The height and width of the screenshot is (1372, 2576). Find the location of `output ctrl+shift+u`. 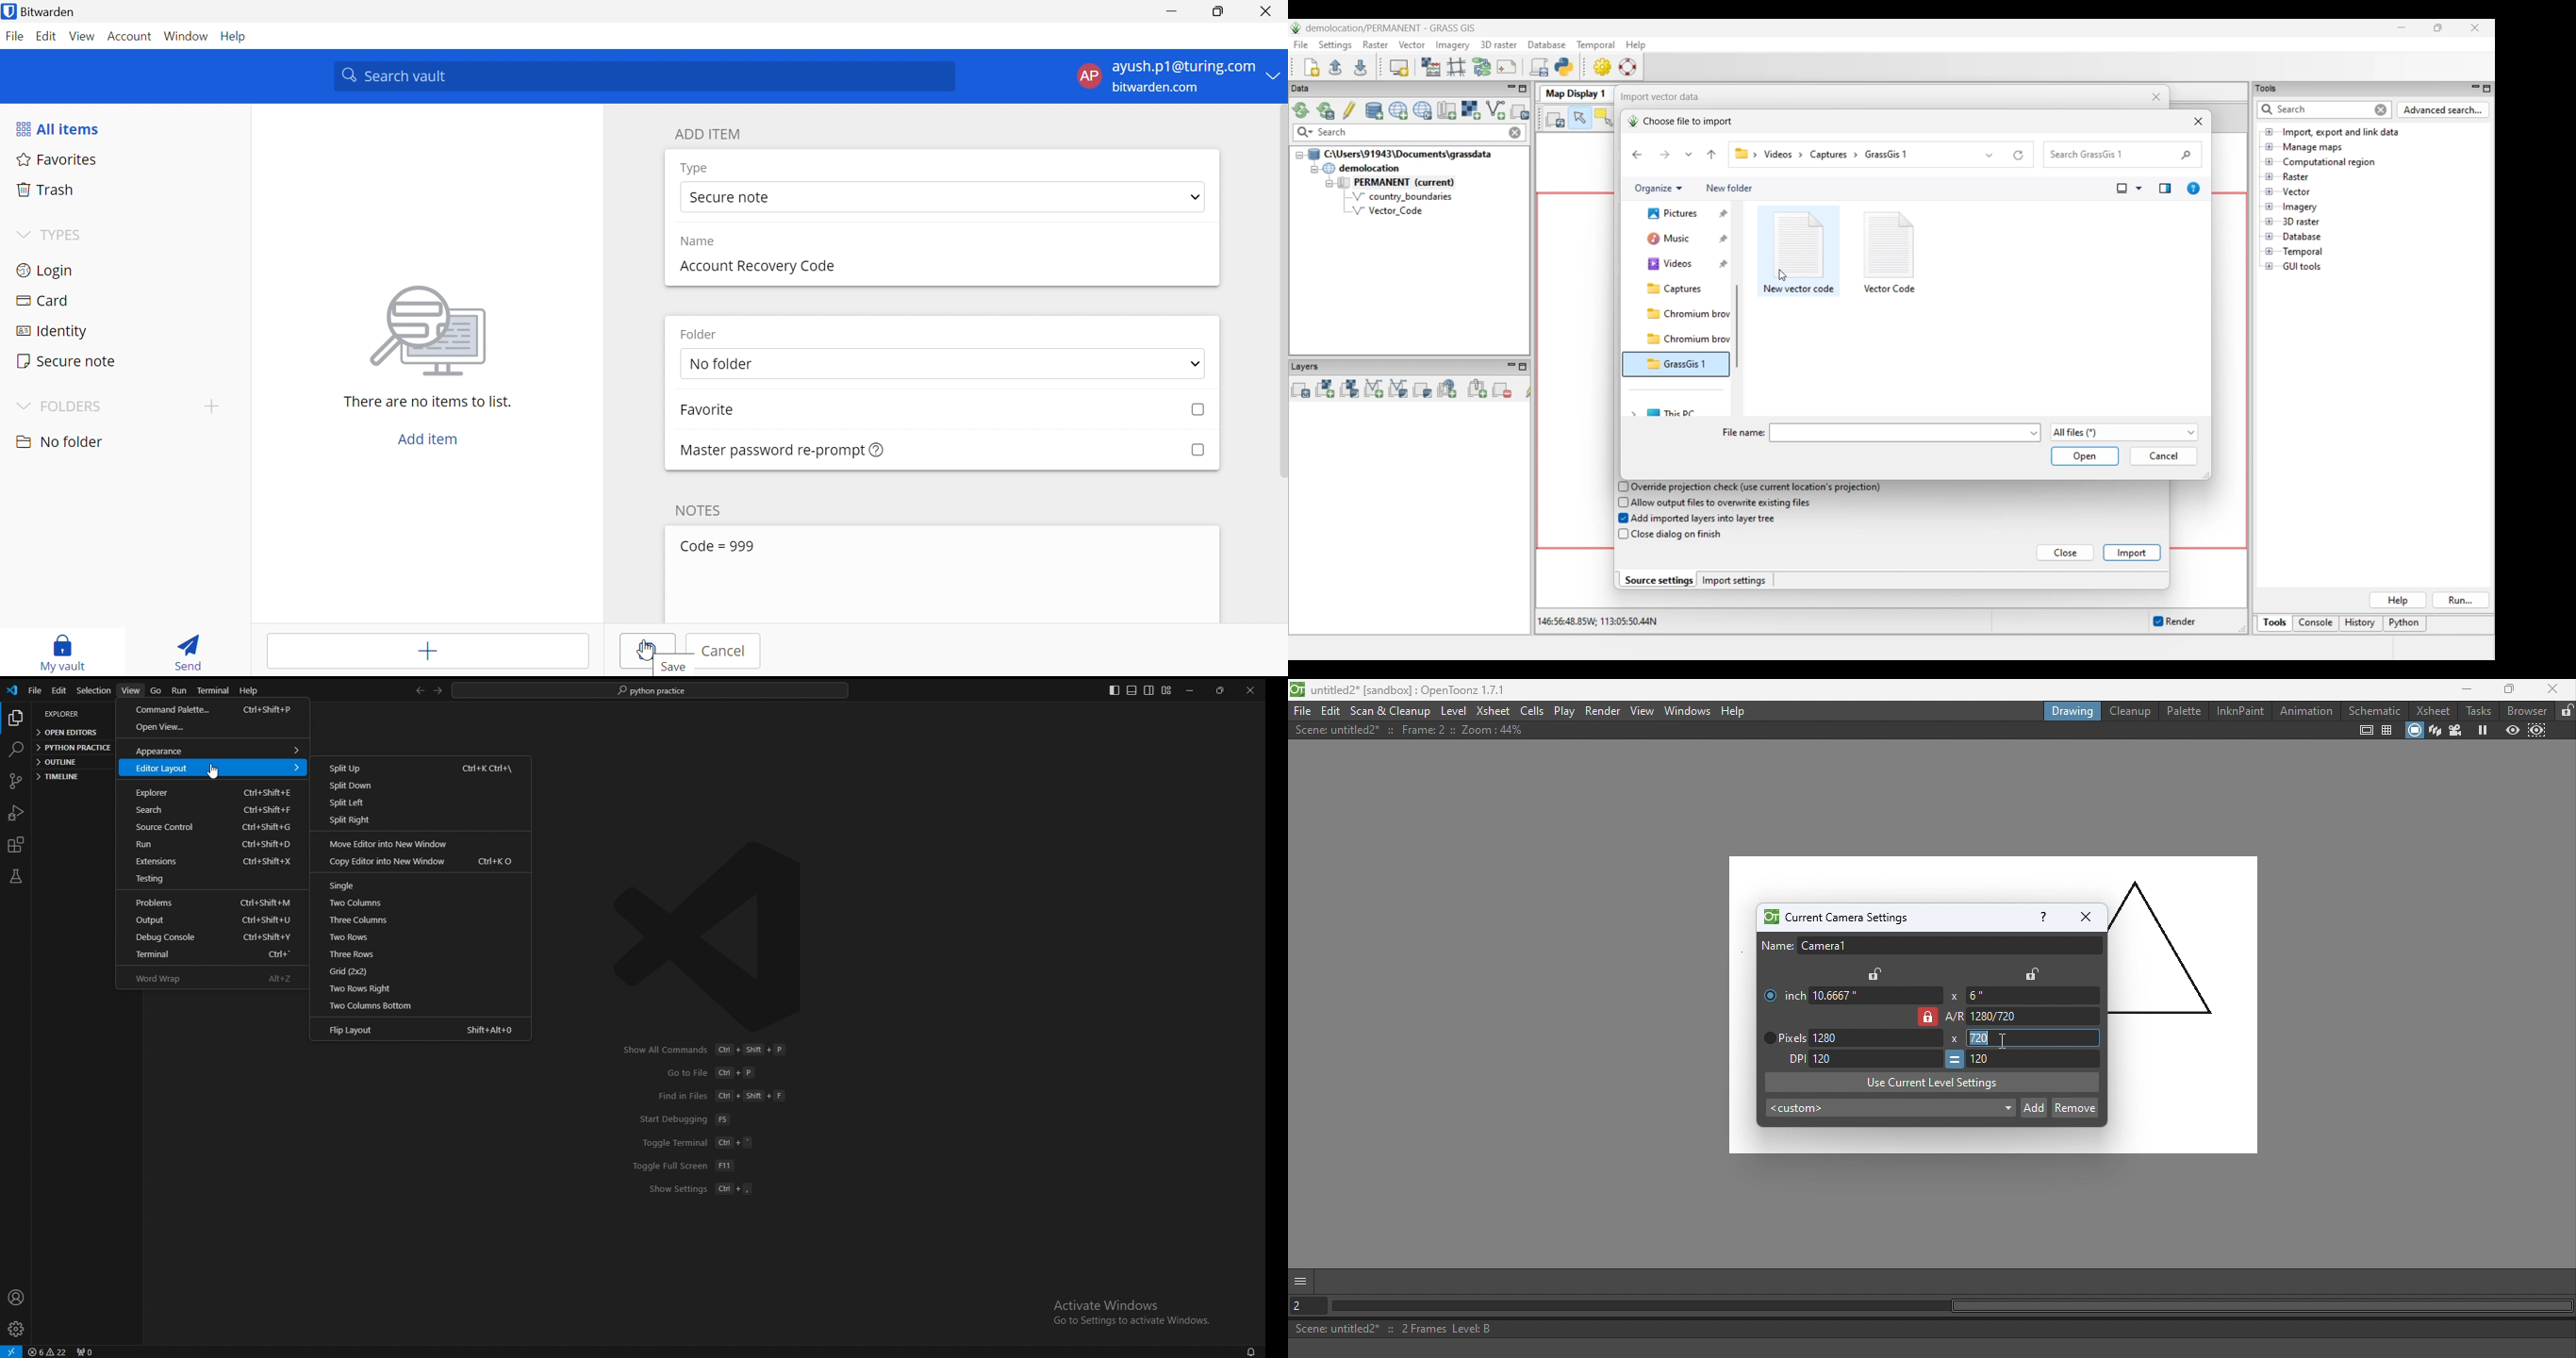

output ctrl+shift+u is located at coordinates (208, 919).